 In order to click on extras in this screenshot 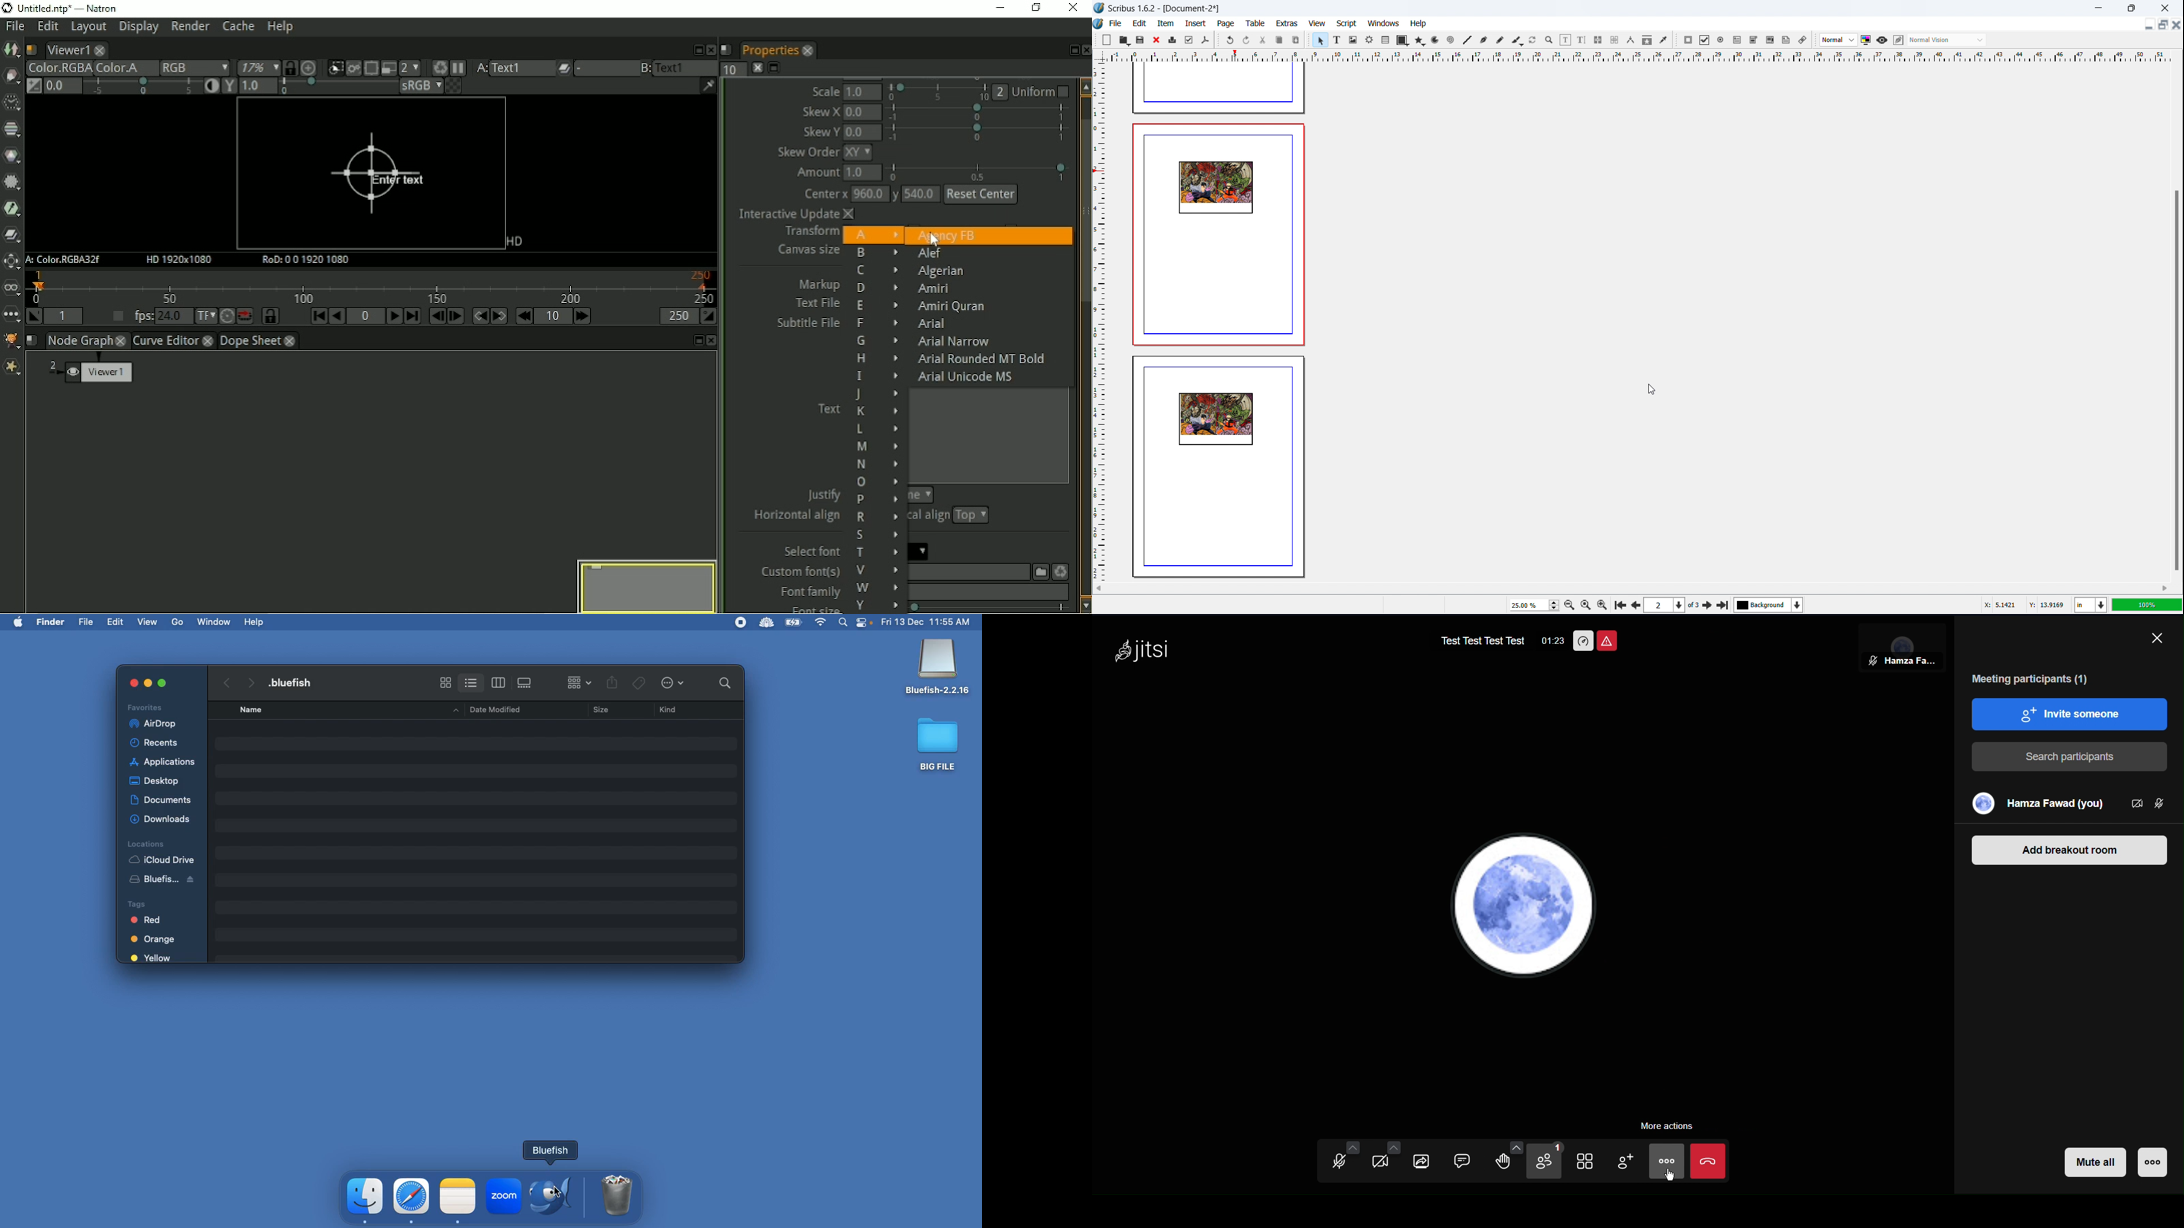, I will do `click(1288, 23)`.